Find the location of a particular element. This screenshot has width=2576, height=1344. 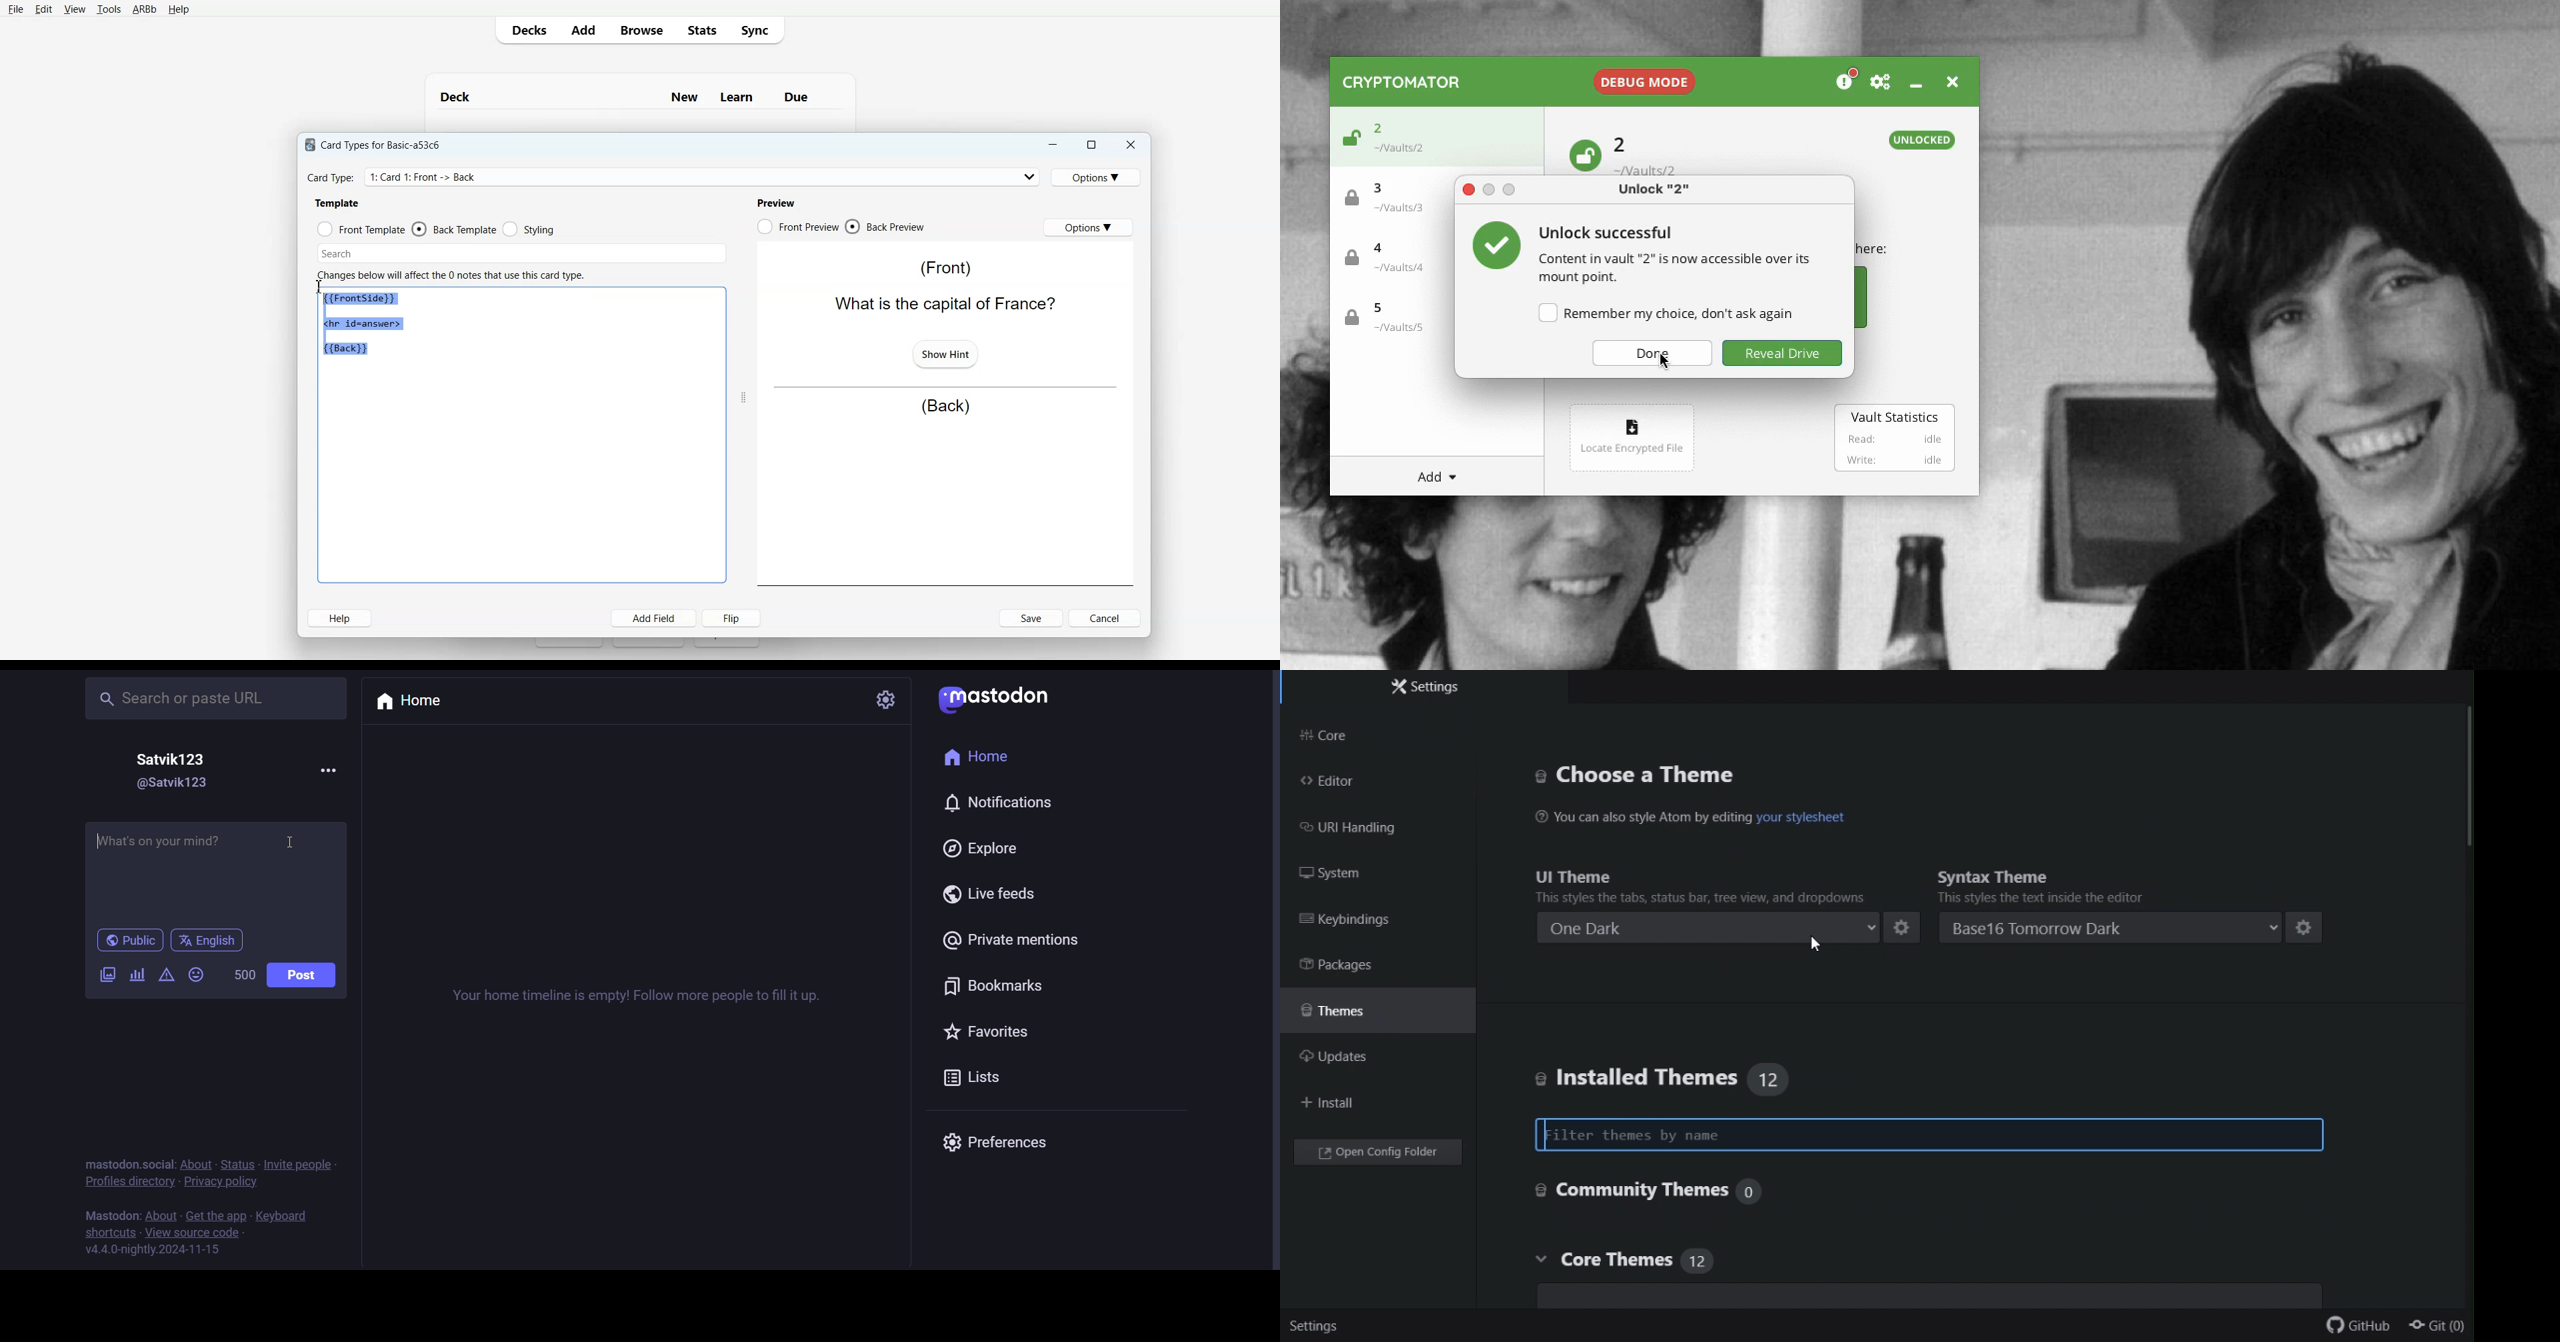

Save is located at coordinates (1032, 618).